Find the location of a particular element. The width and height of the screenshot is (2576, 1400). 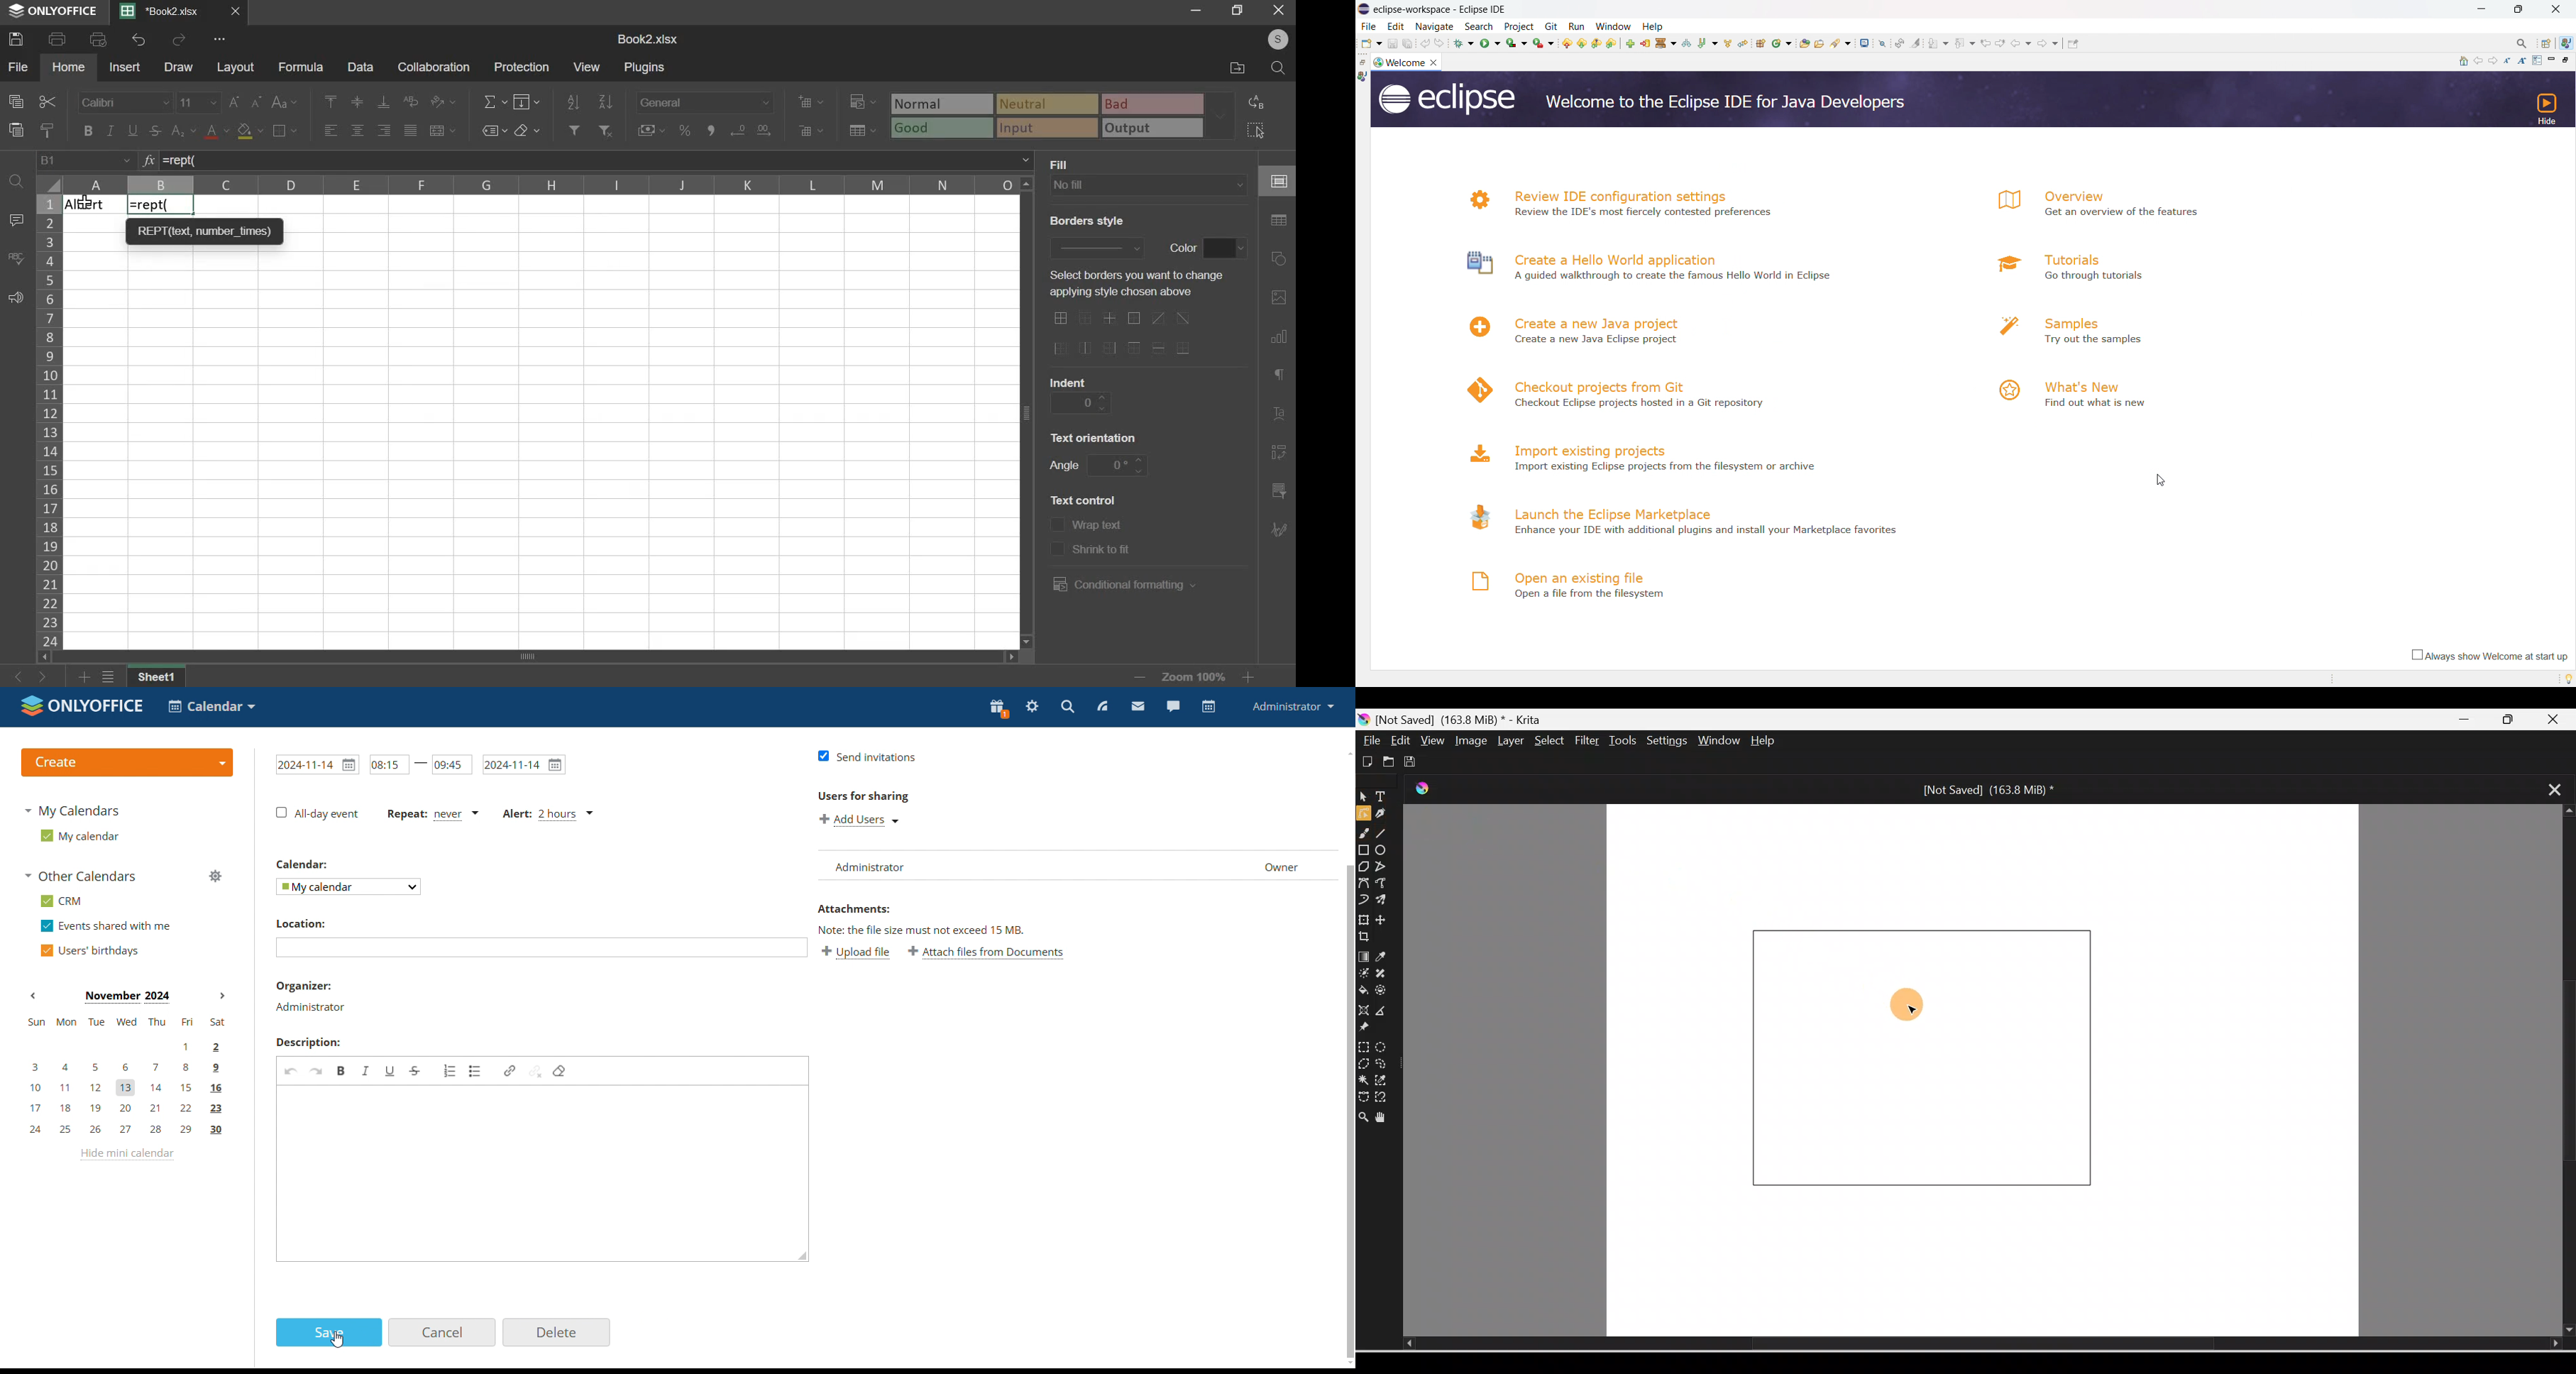

attach file from documents is located at coordinates (984, 951).